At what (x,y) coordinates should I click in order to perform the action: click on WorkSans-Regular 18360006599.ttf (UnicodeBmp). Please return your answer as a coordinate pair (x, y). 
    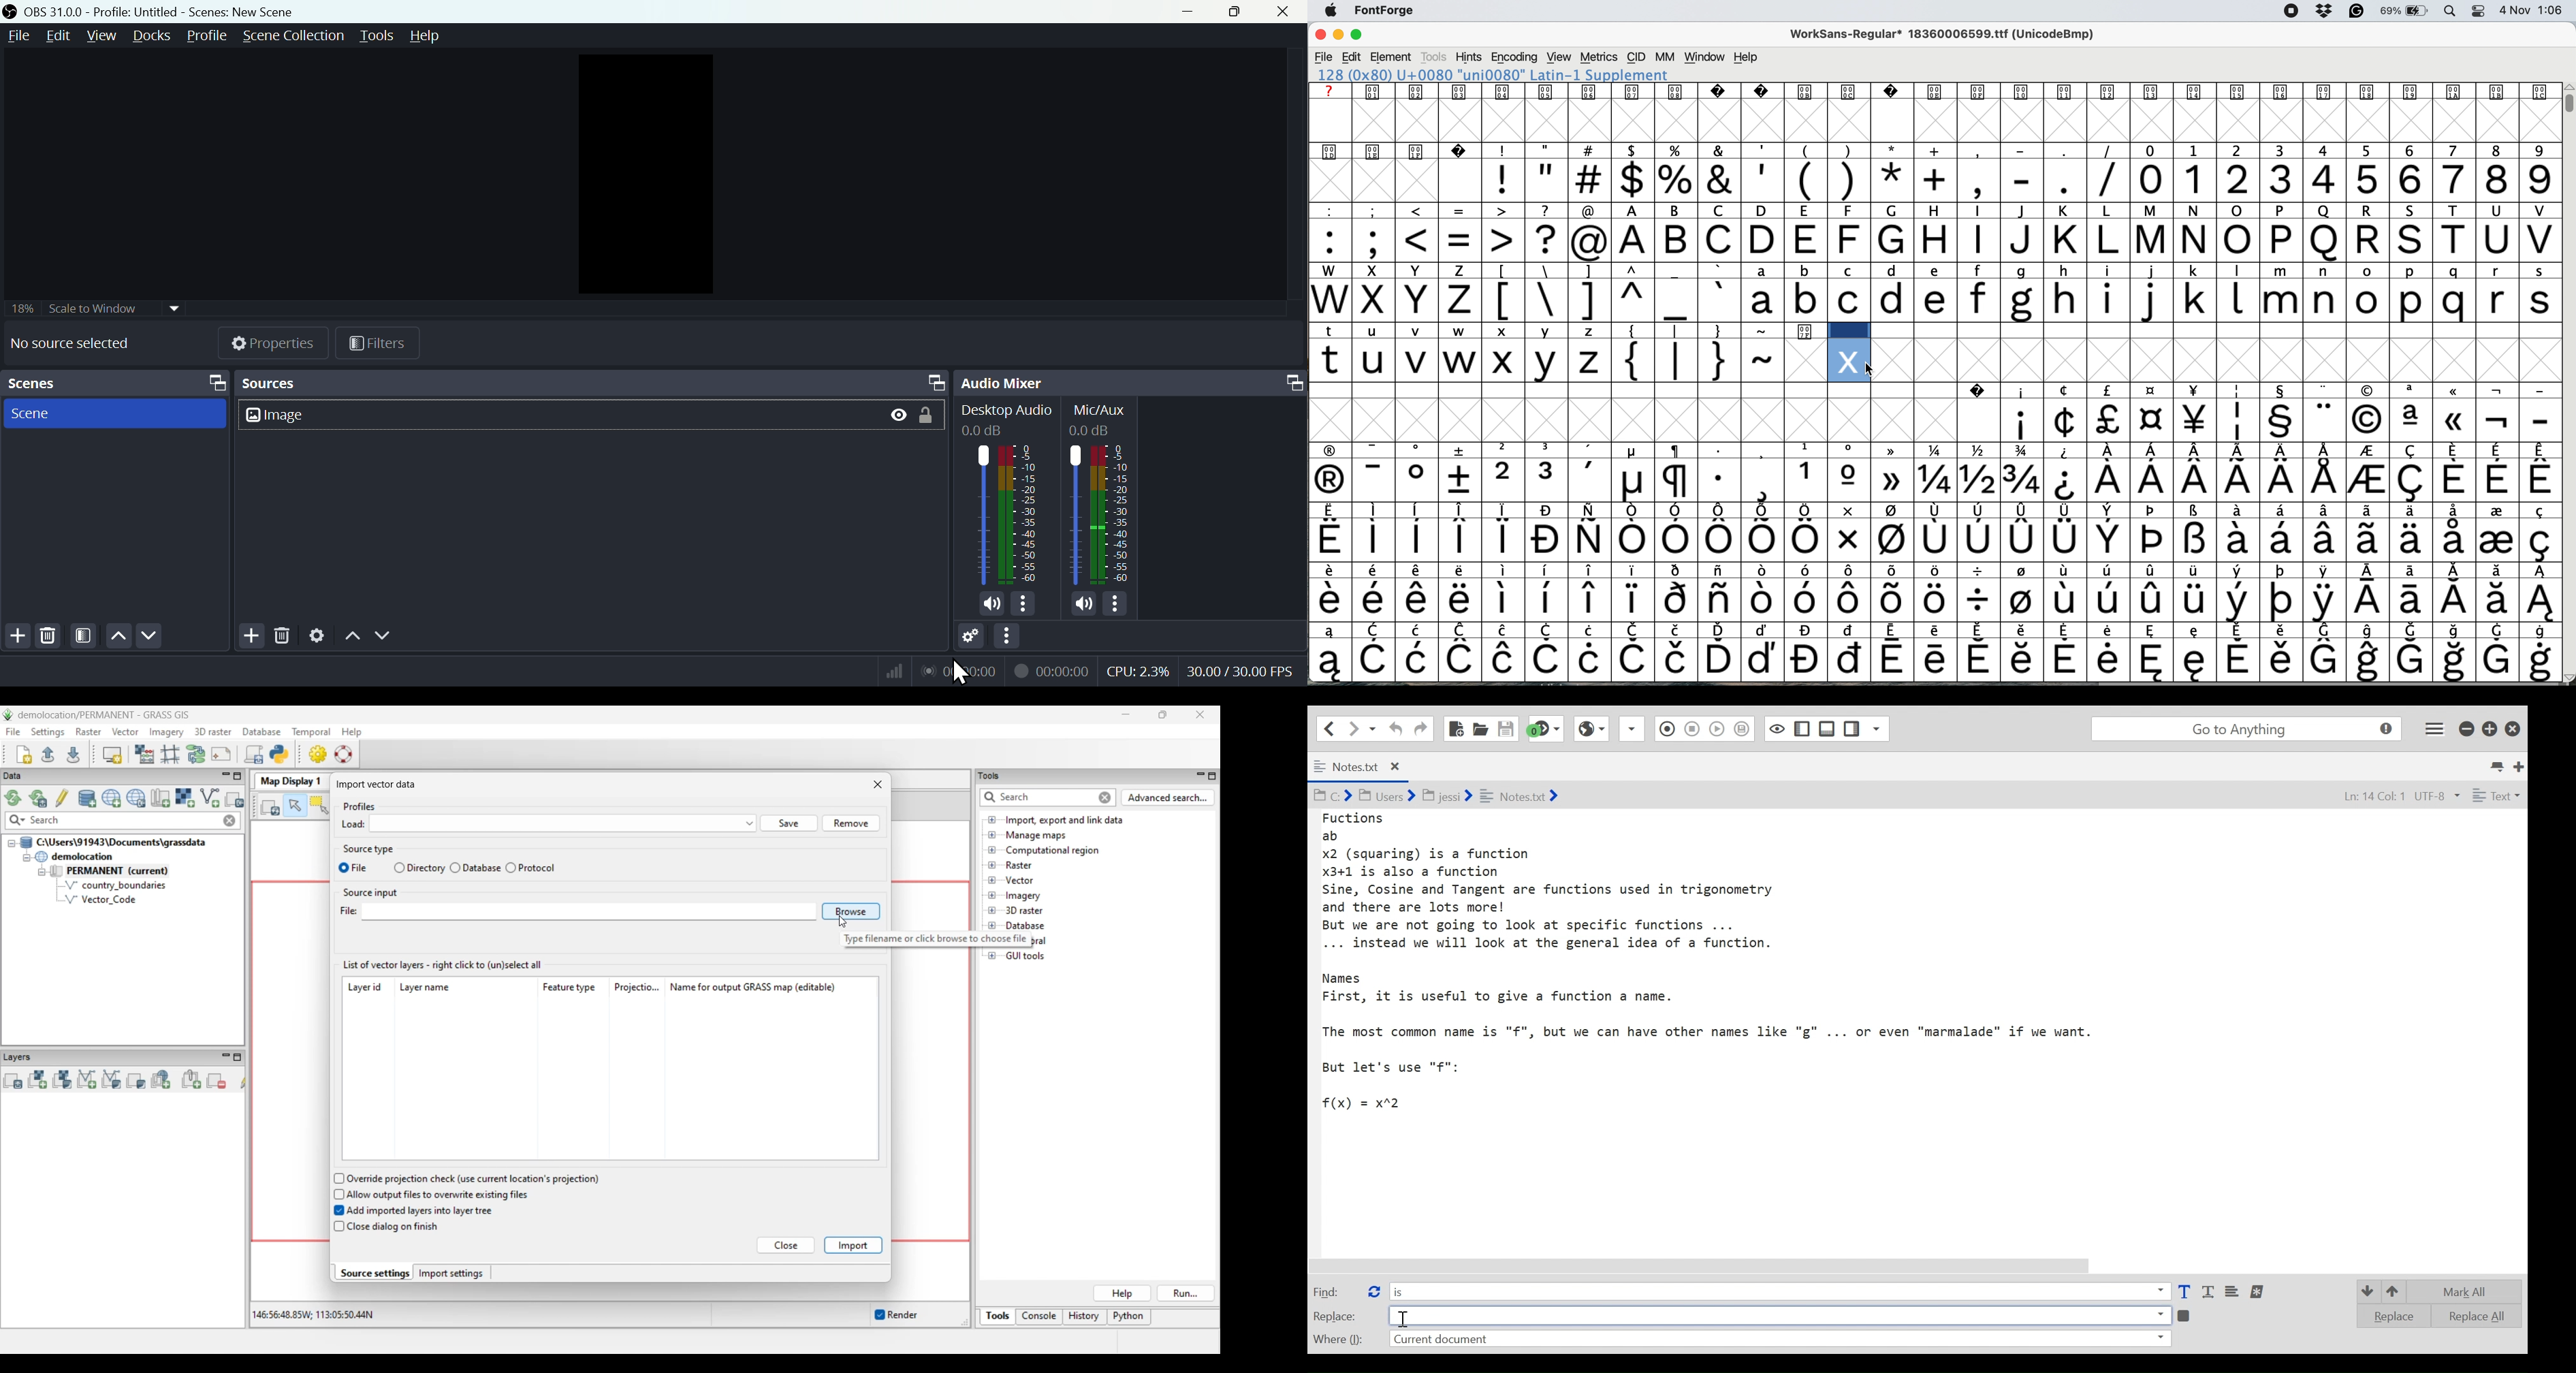
    Looking at the image, I should click on (1947, 36).